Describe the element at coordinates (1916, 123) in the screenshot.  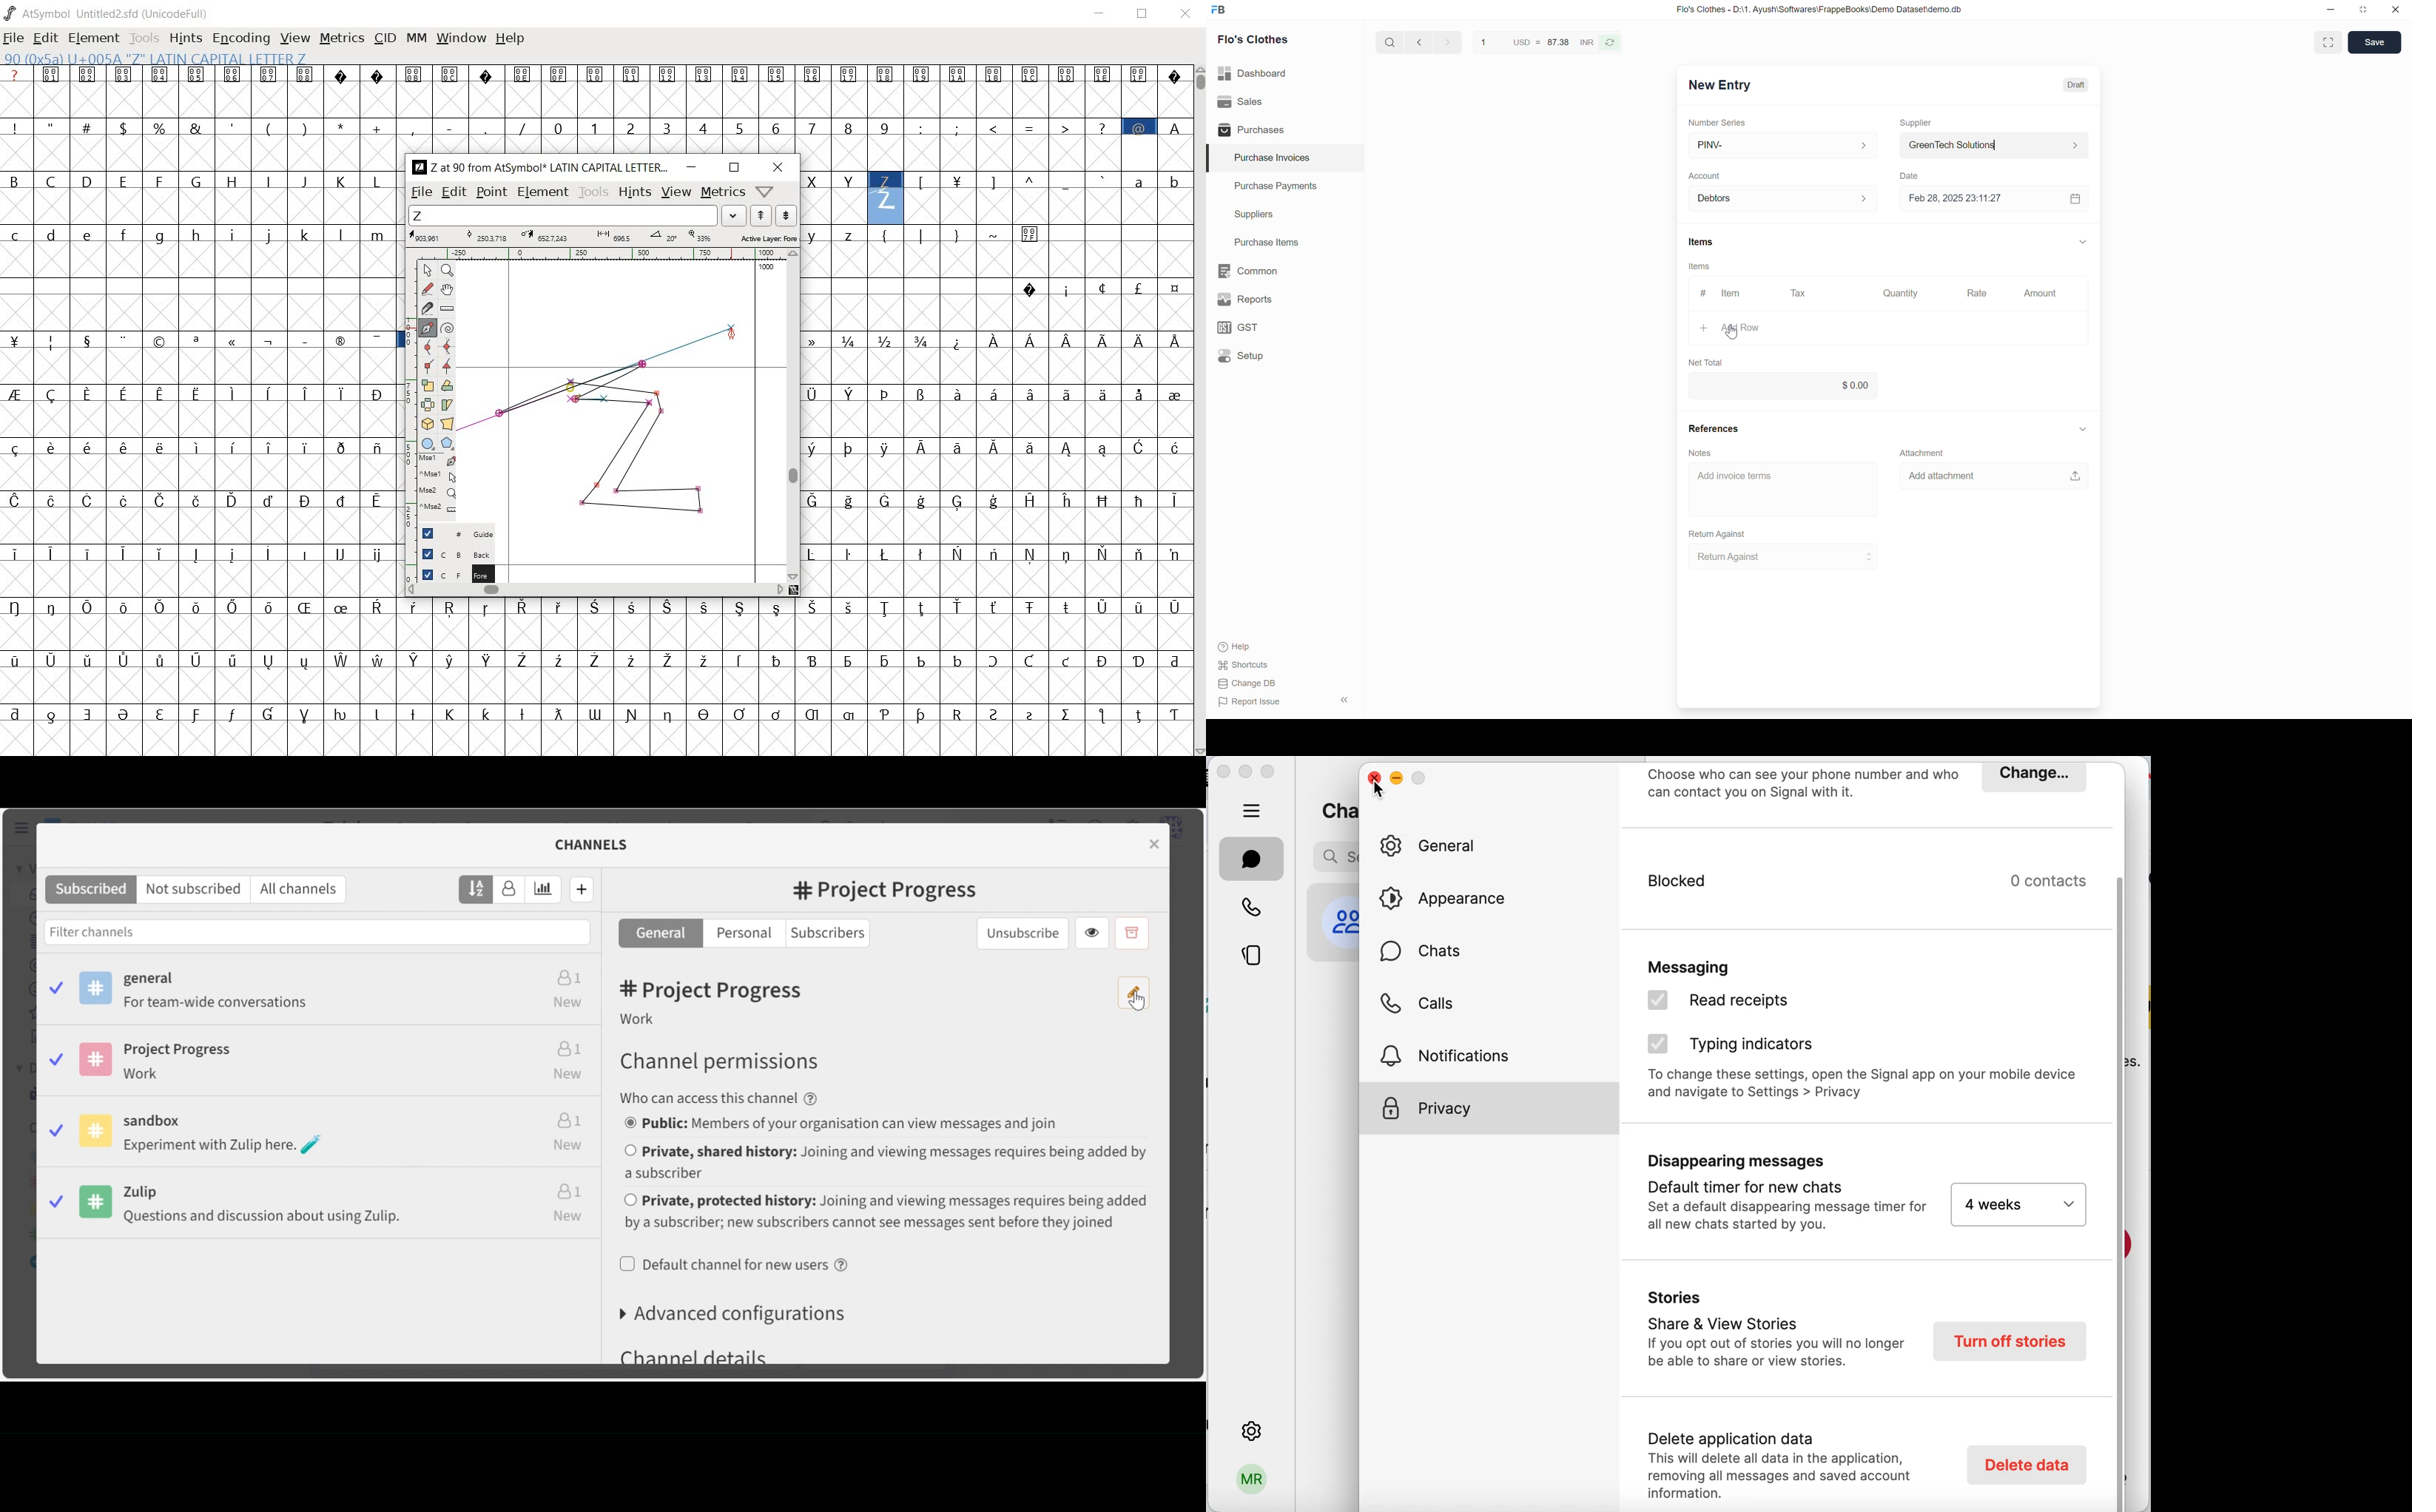
I see `Supplier` at that location.